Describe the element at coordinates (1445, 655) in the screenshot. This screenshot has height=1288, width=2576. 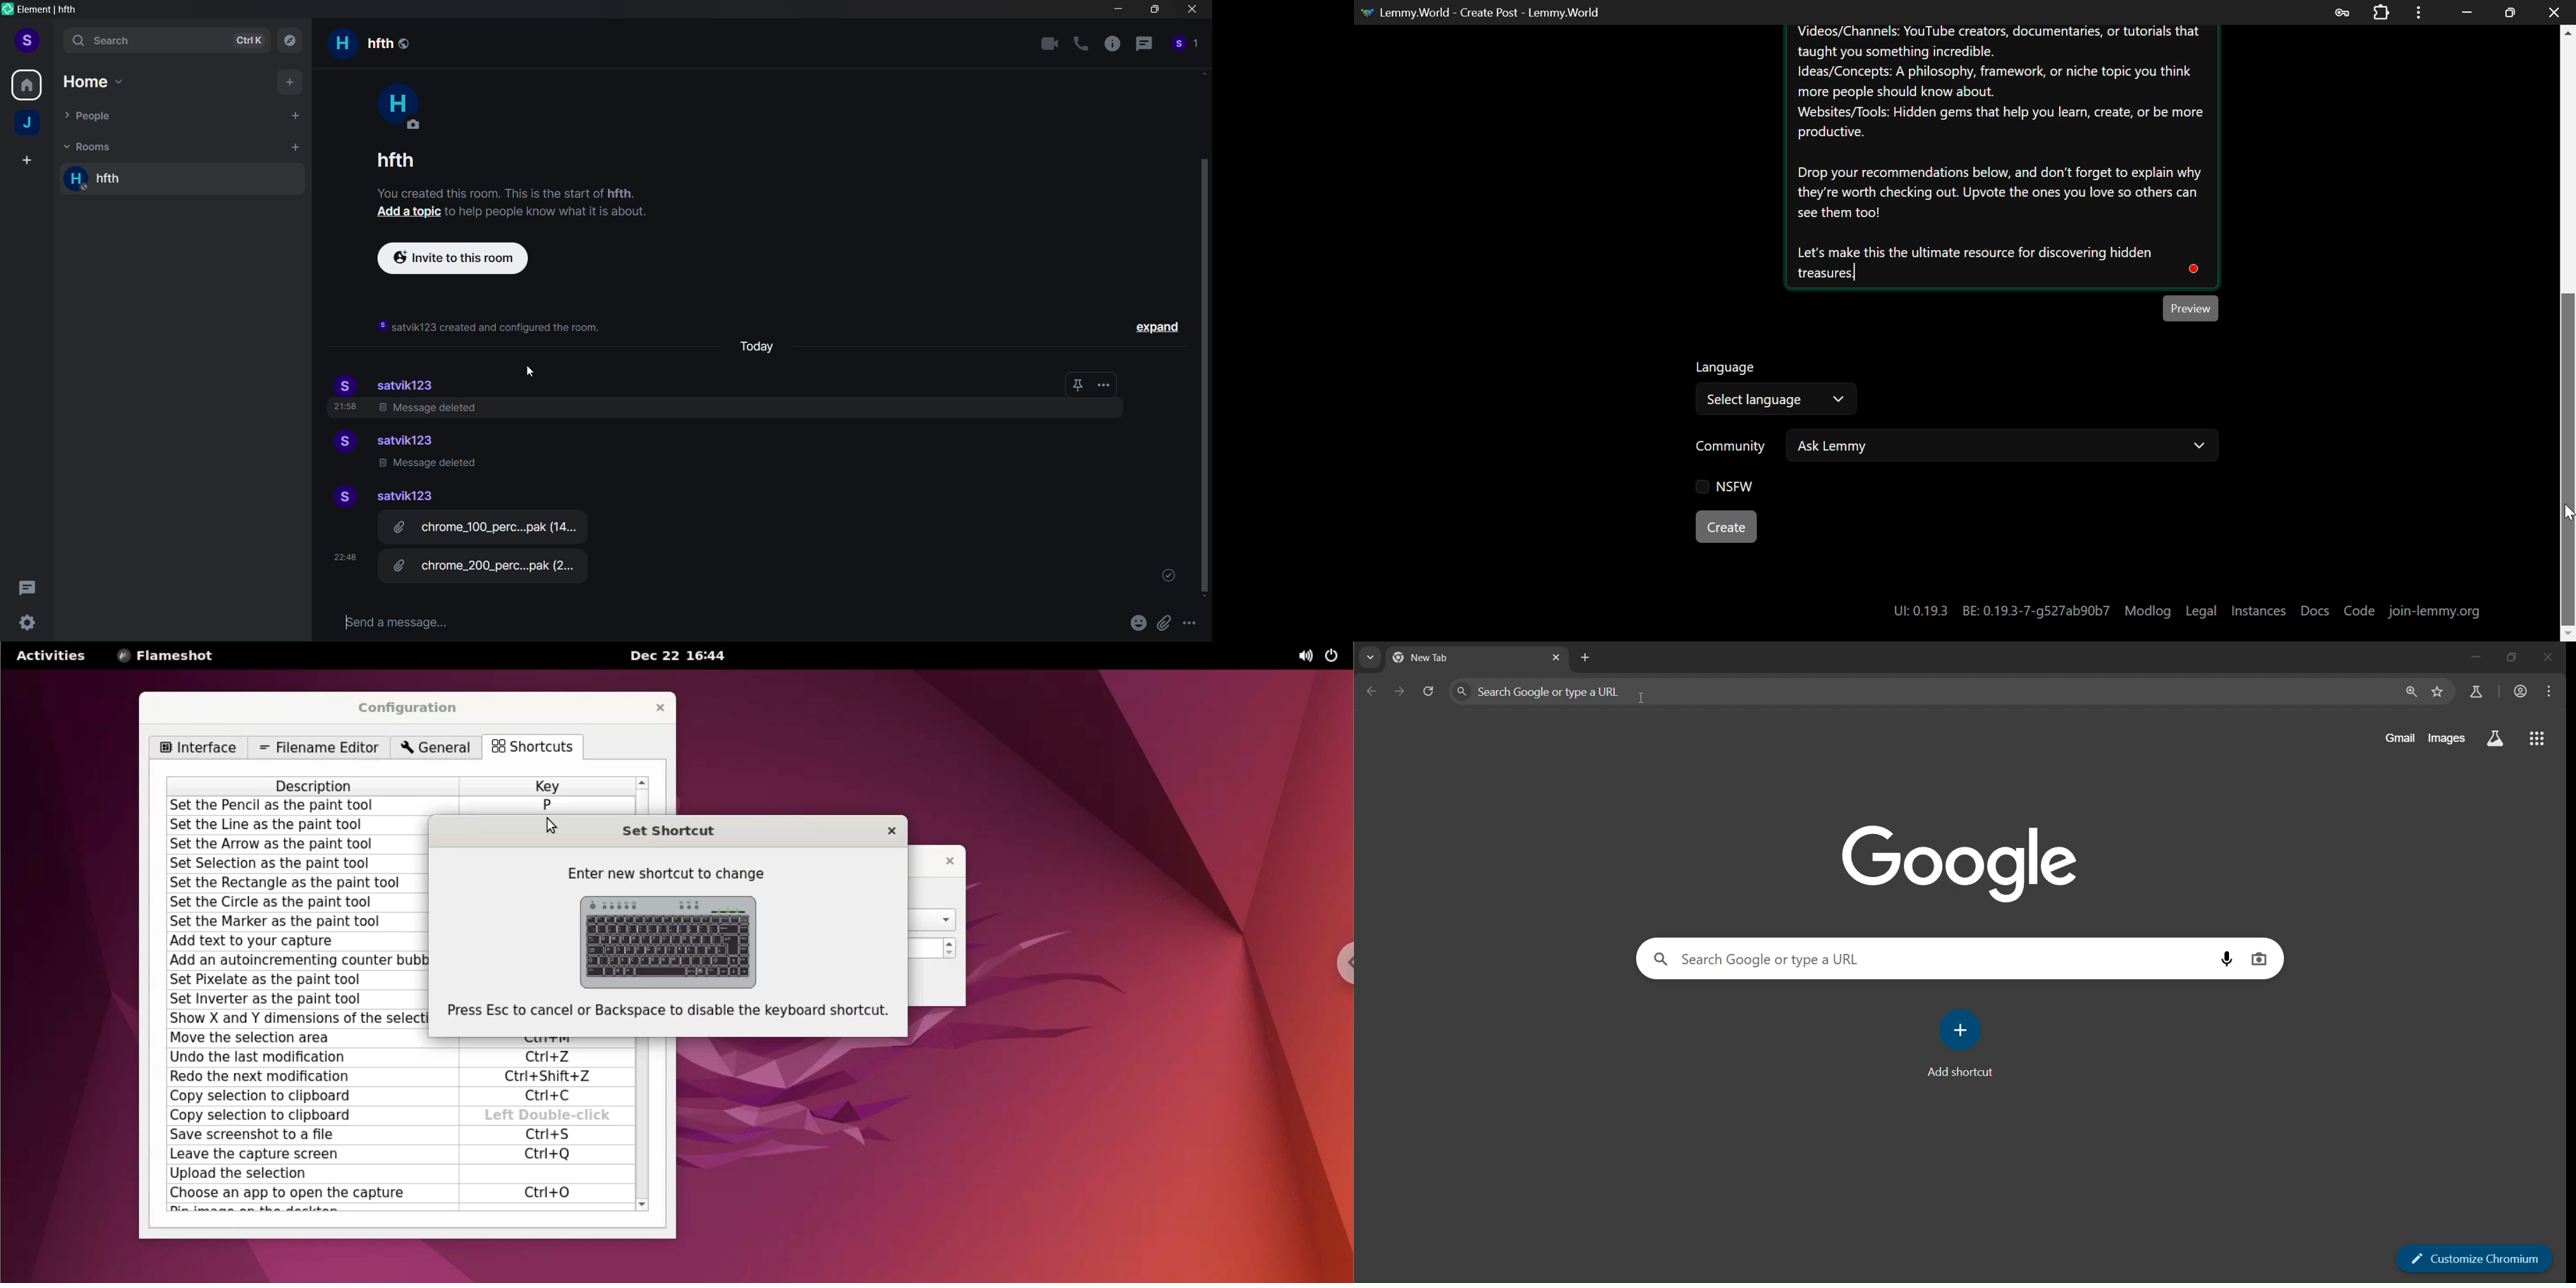
I see `current tab` at that location.